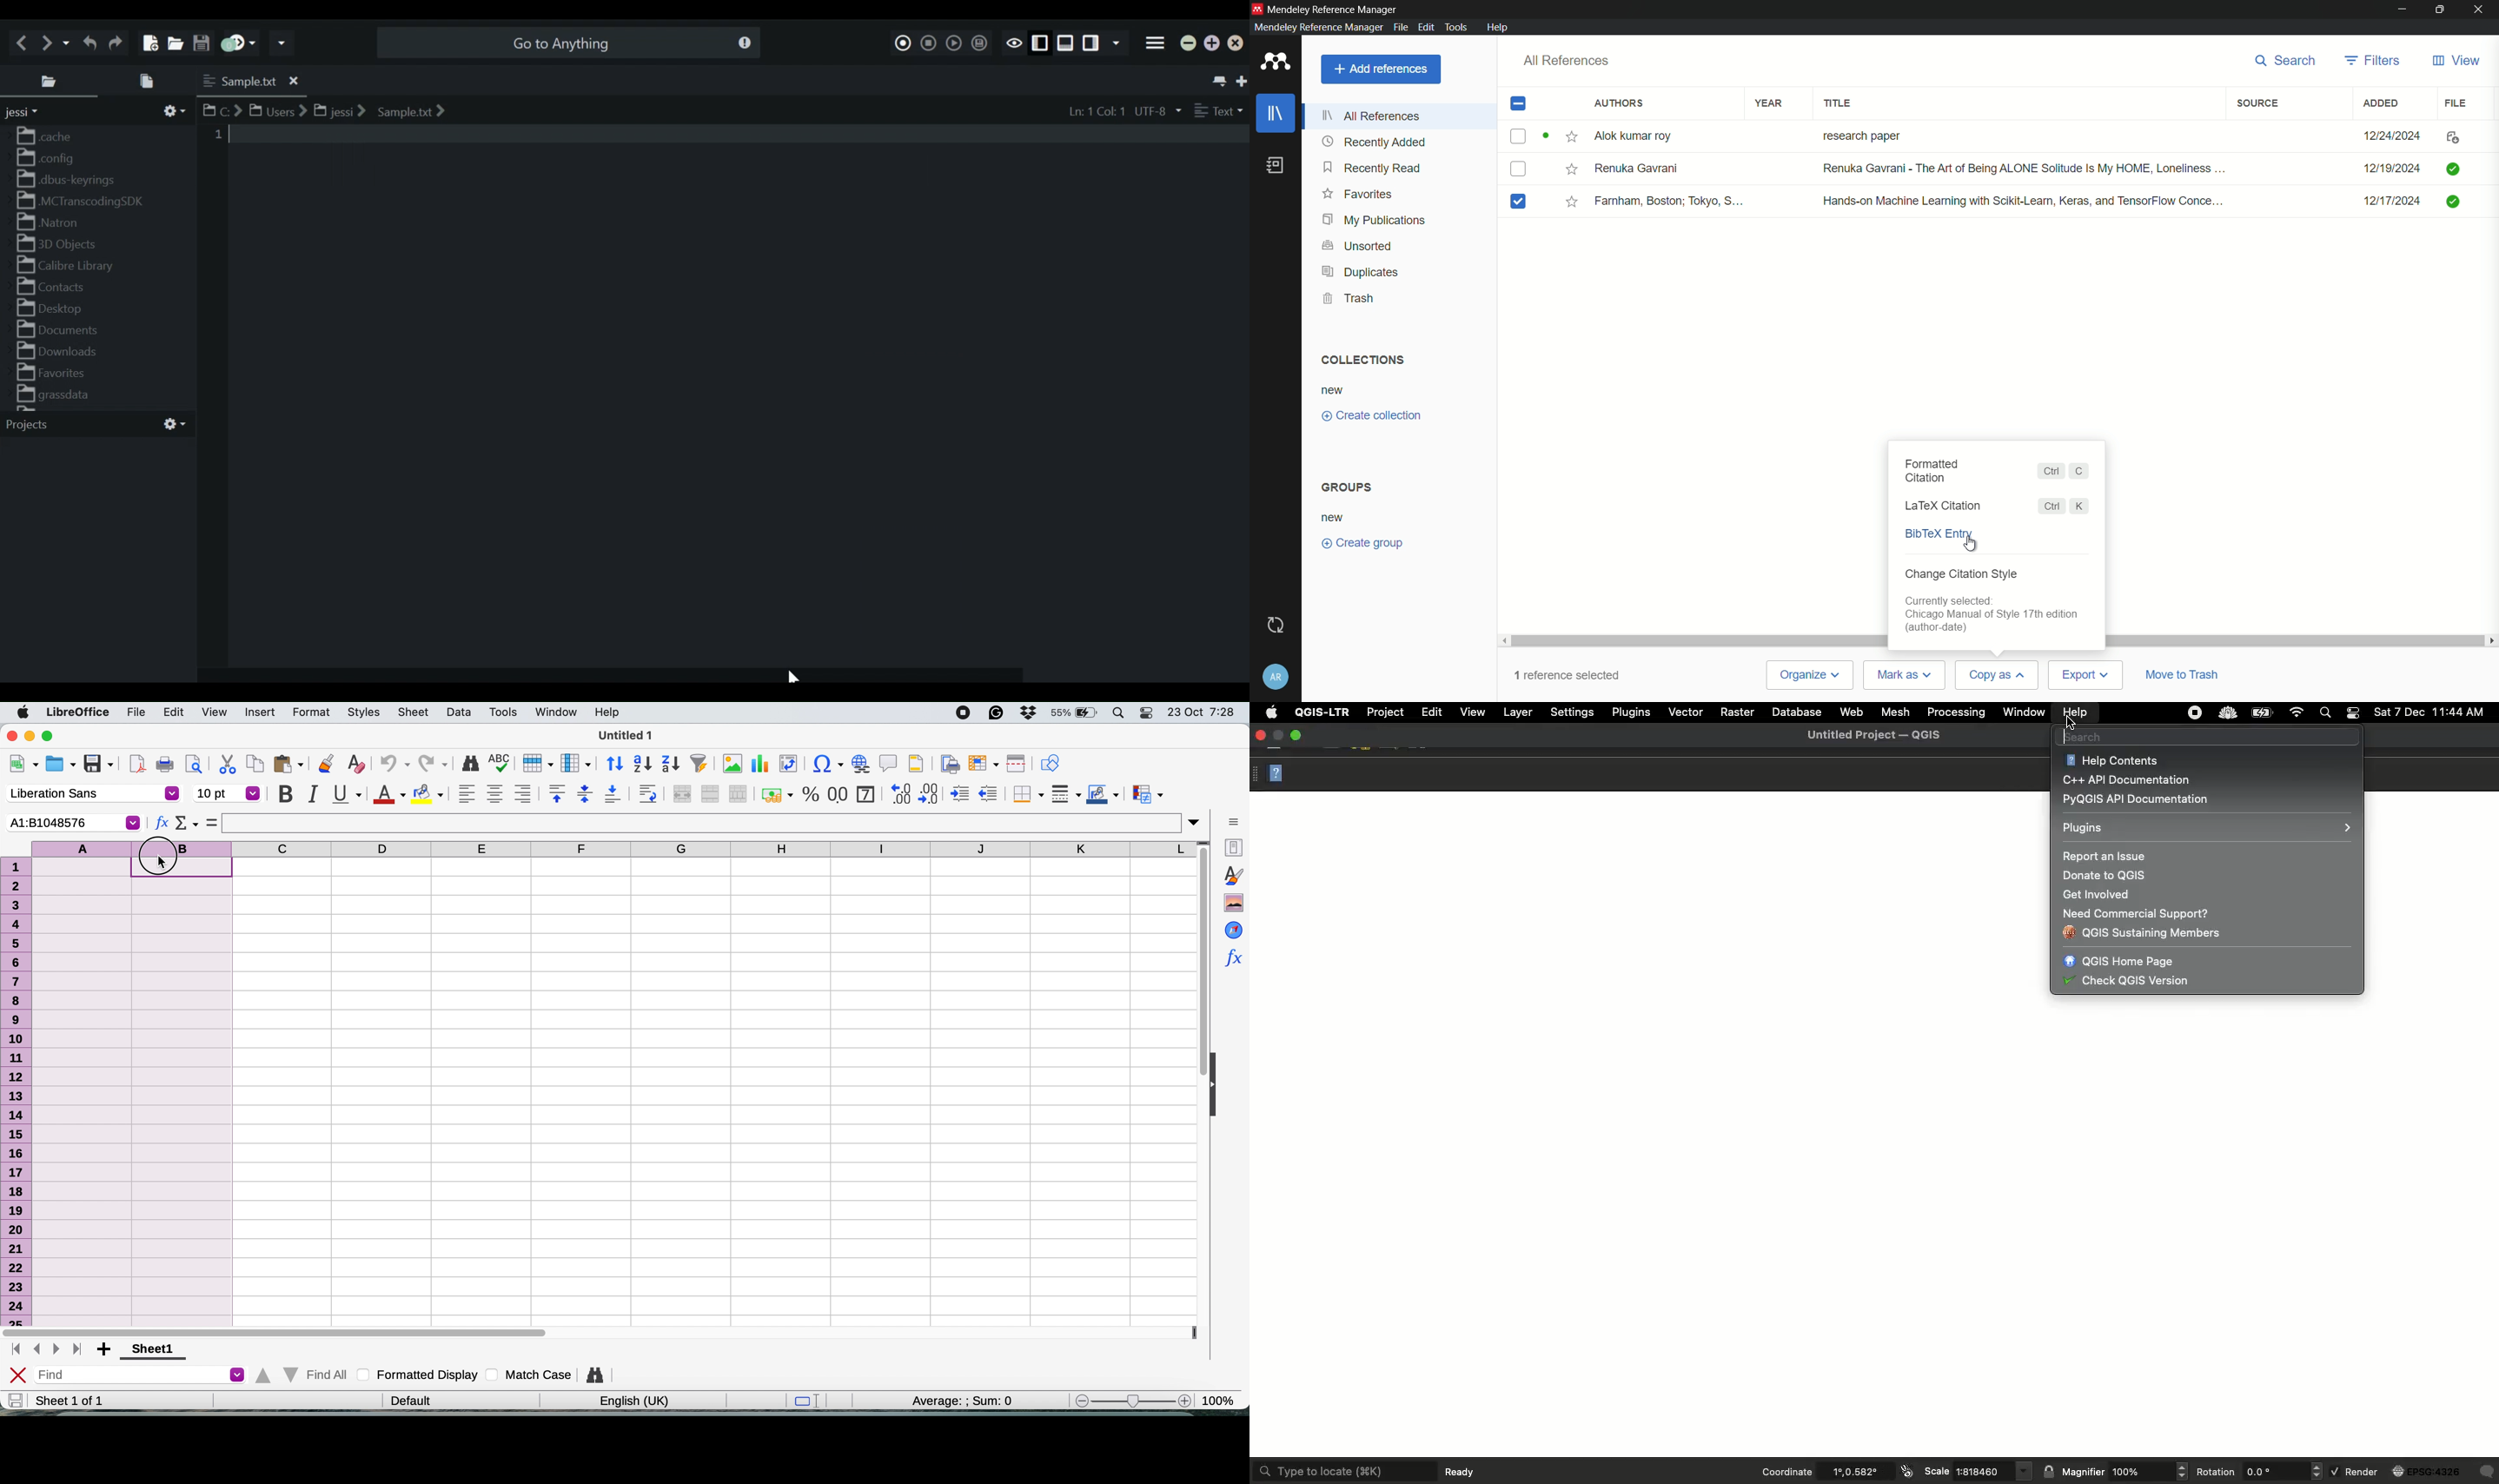 This screenshot has height=1484, width=2520. Describe the element at coordinates (23, 712) in the screenshot. I see `system logo` at that location.